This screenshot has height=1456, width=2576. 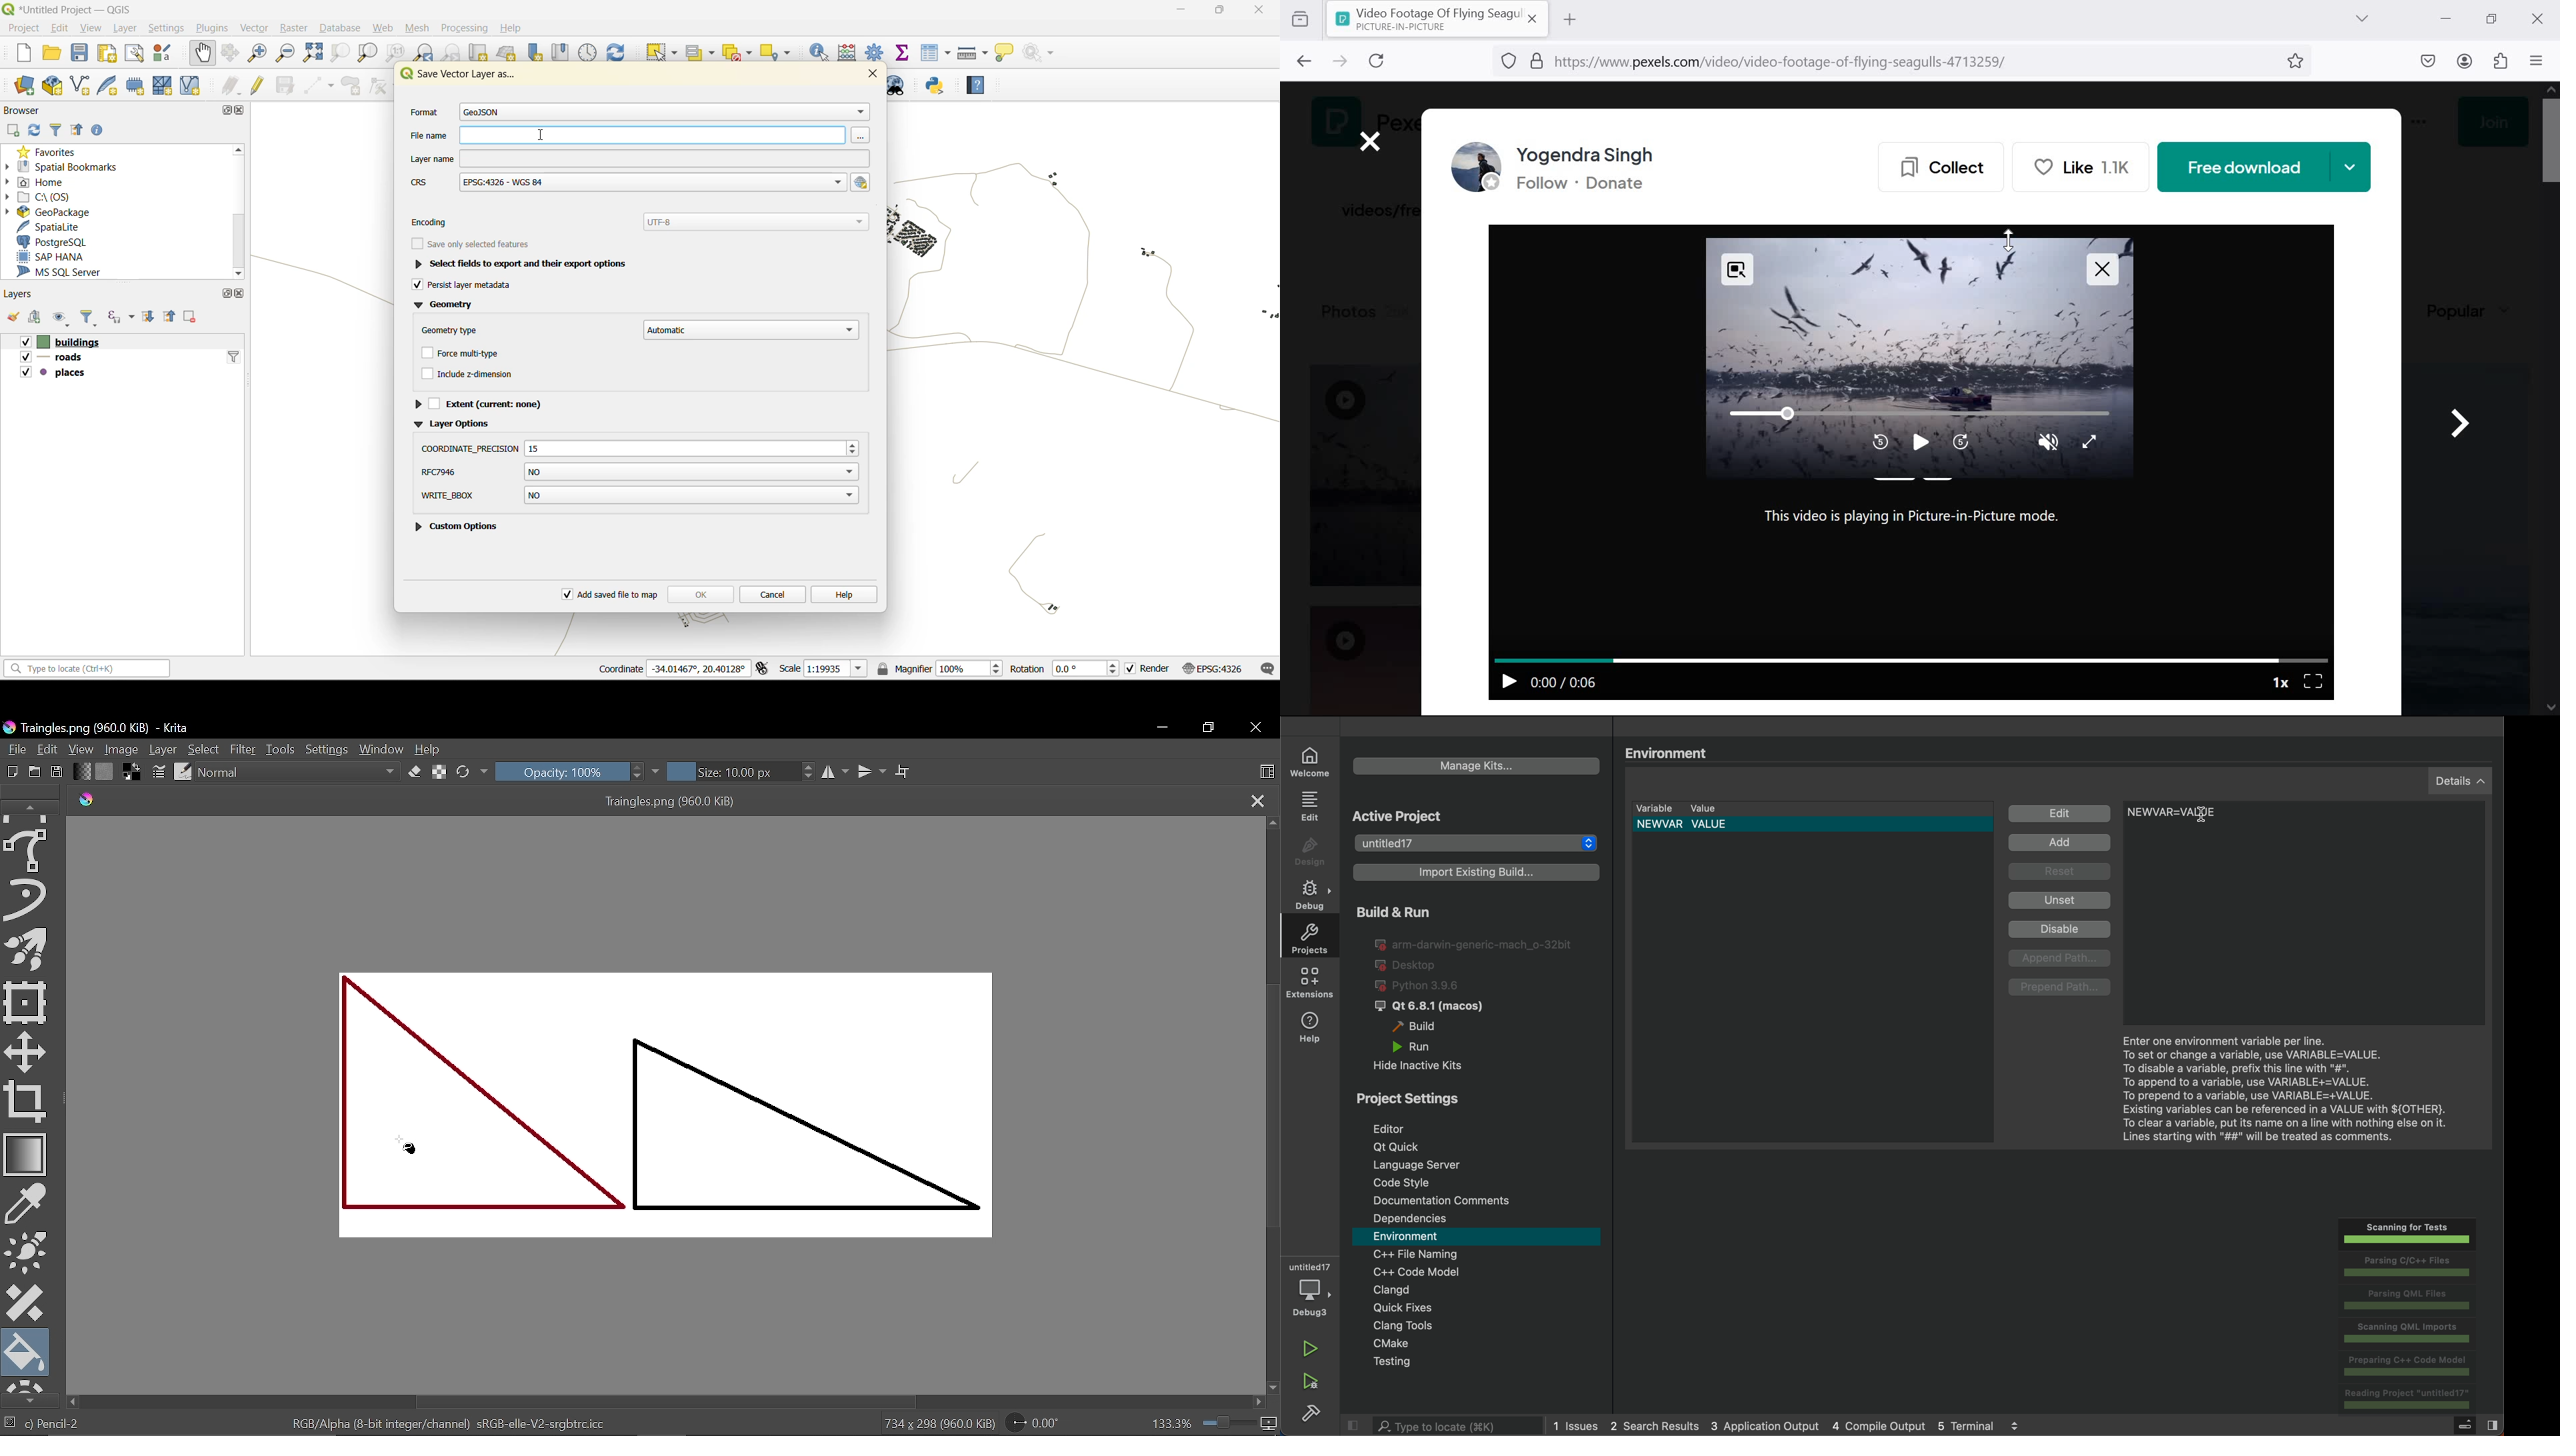 I want to click on c) Pencil-2, so click(x=53, y=1424).